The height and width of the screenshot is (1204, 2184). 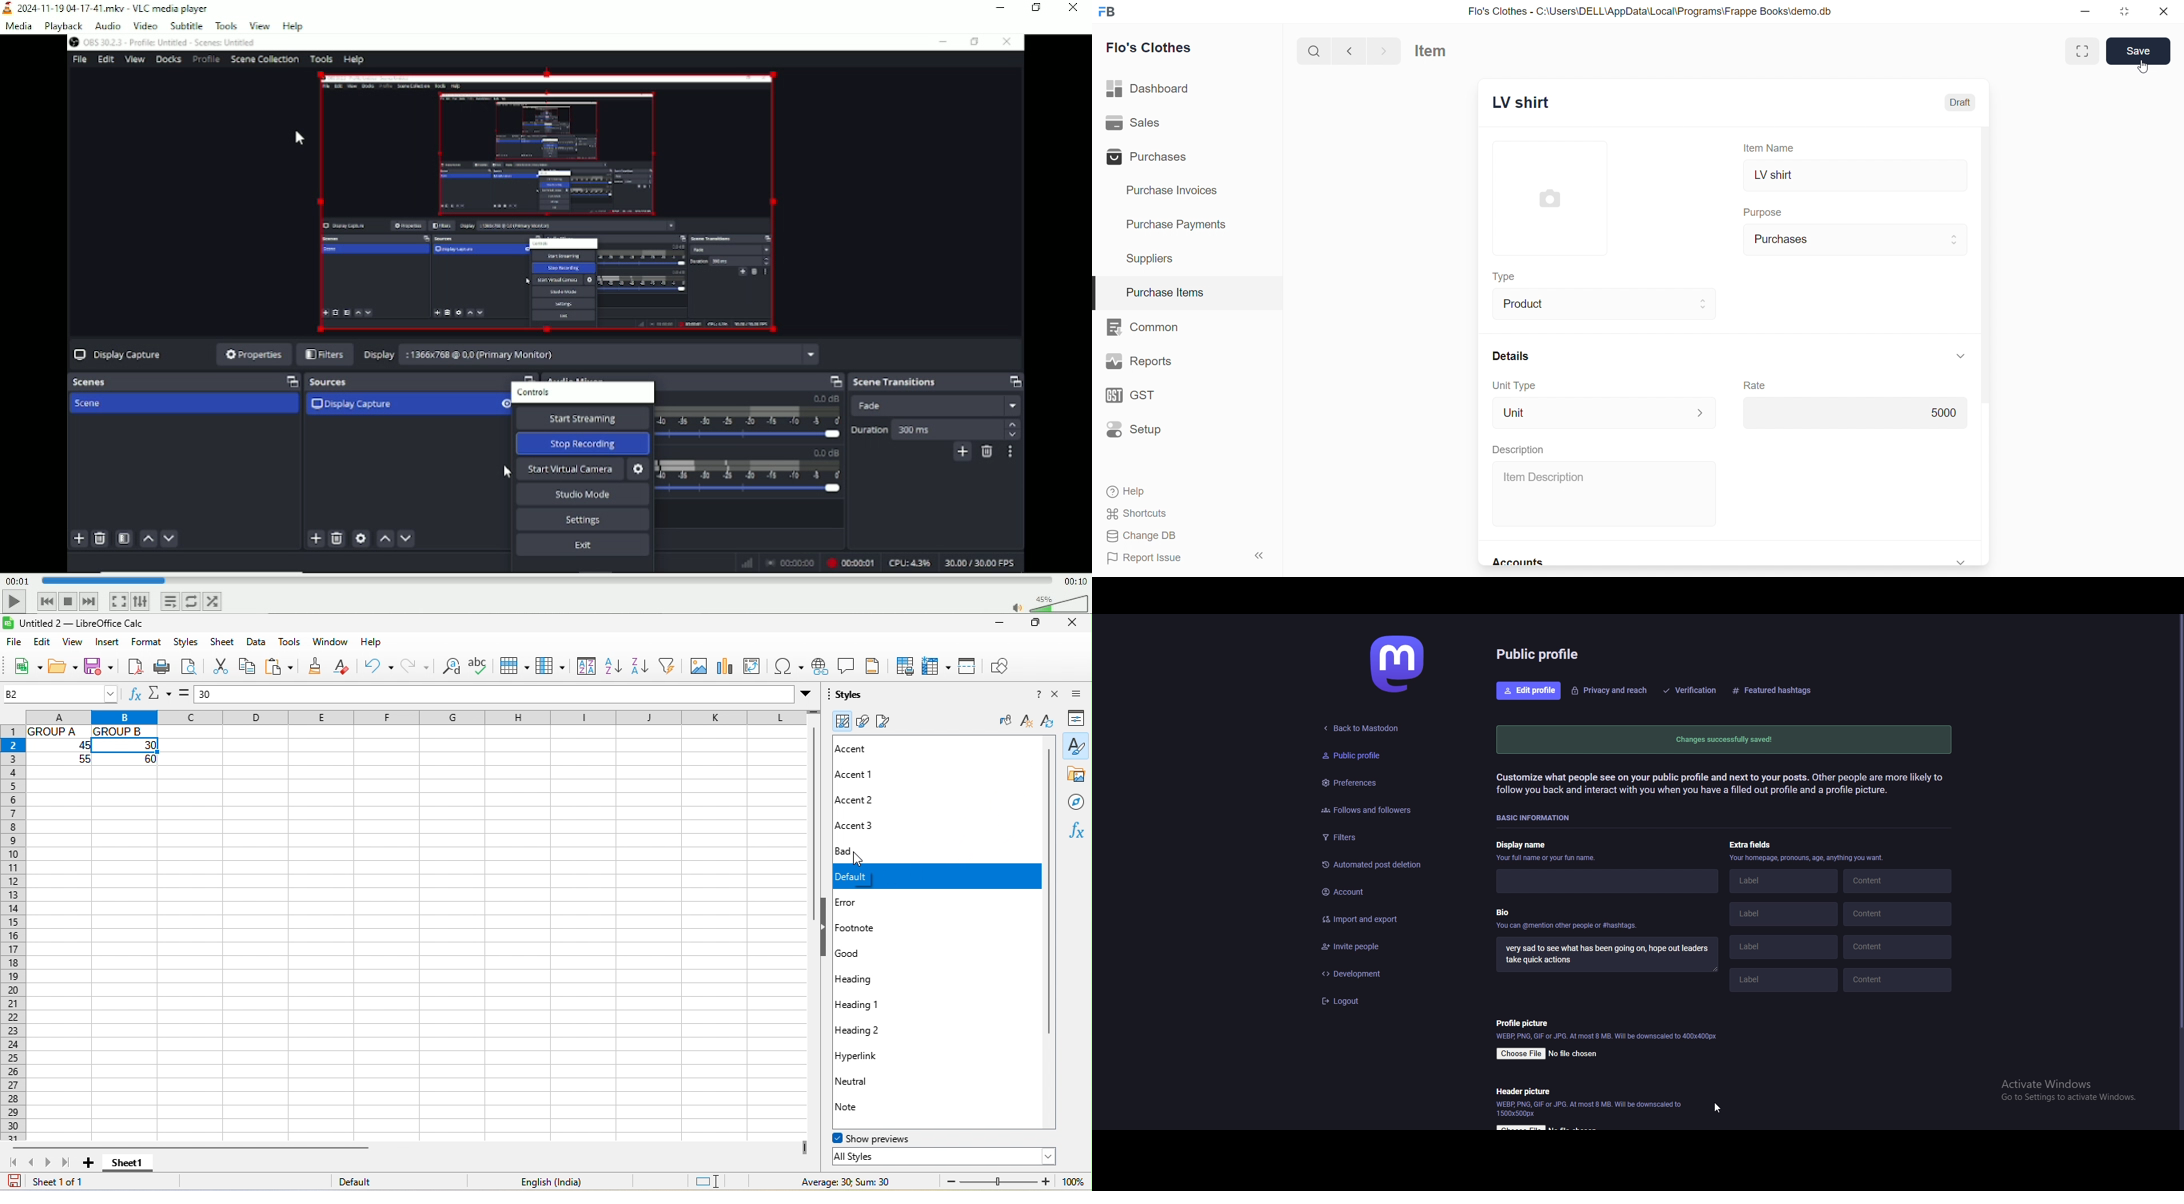 What do you see at coordinates (1772, 147) in the screenshot?
I see `Item Name` at bounding box center [1772, 147].